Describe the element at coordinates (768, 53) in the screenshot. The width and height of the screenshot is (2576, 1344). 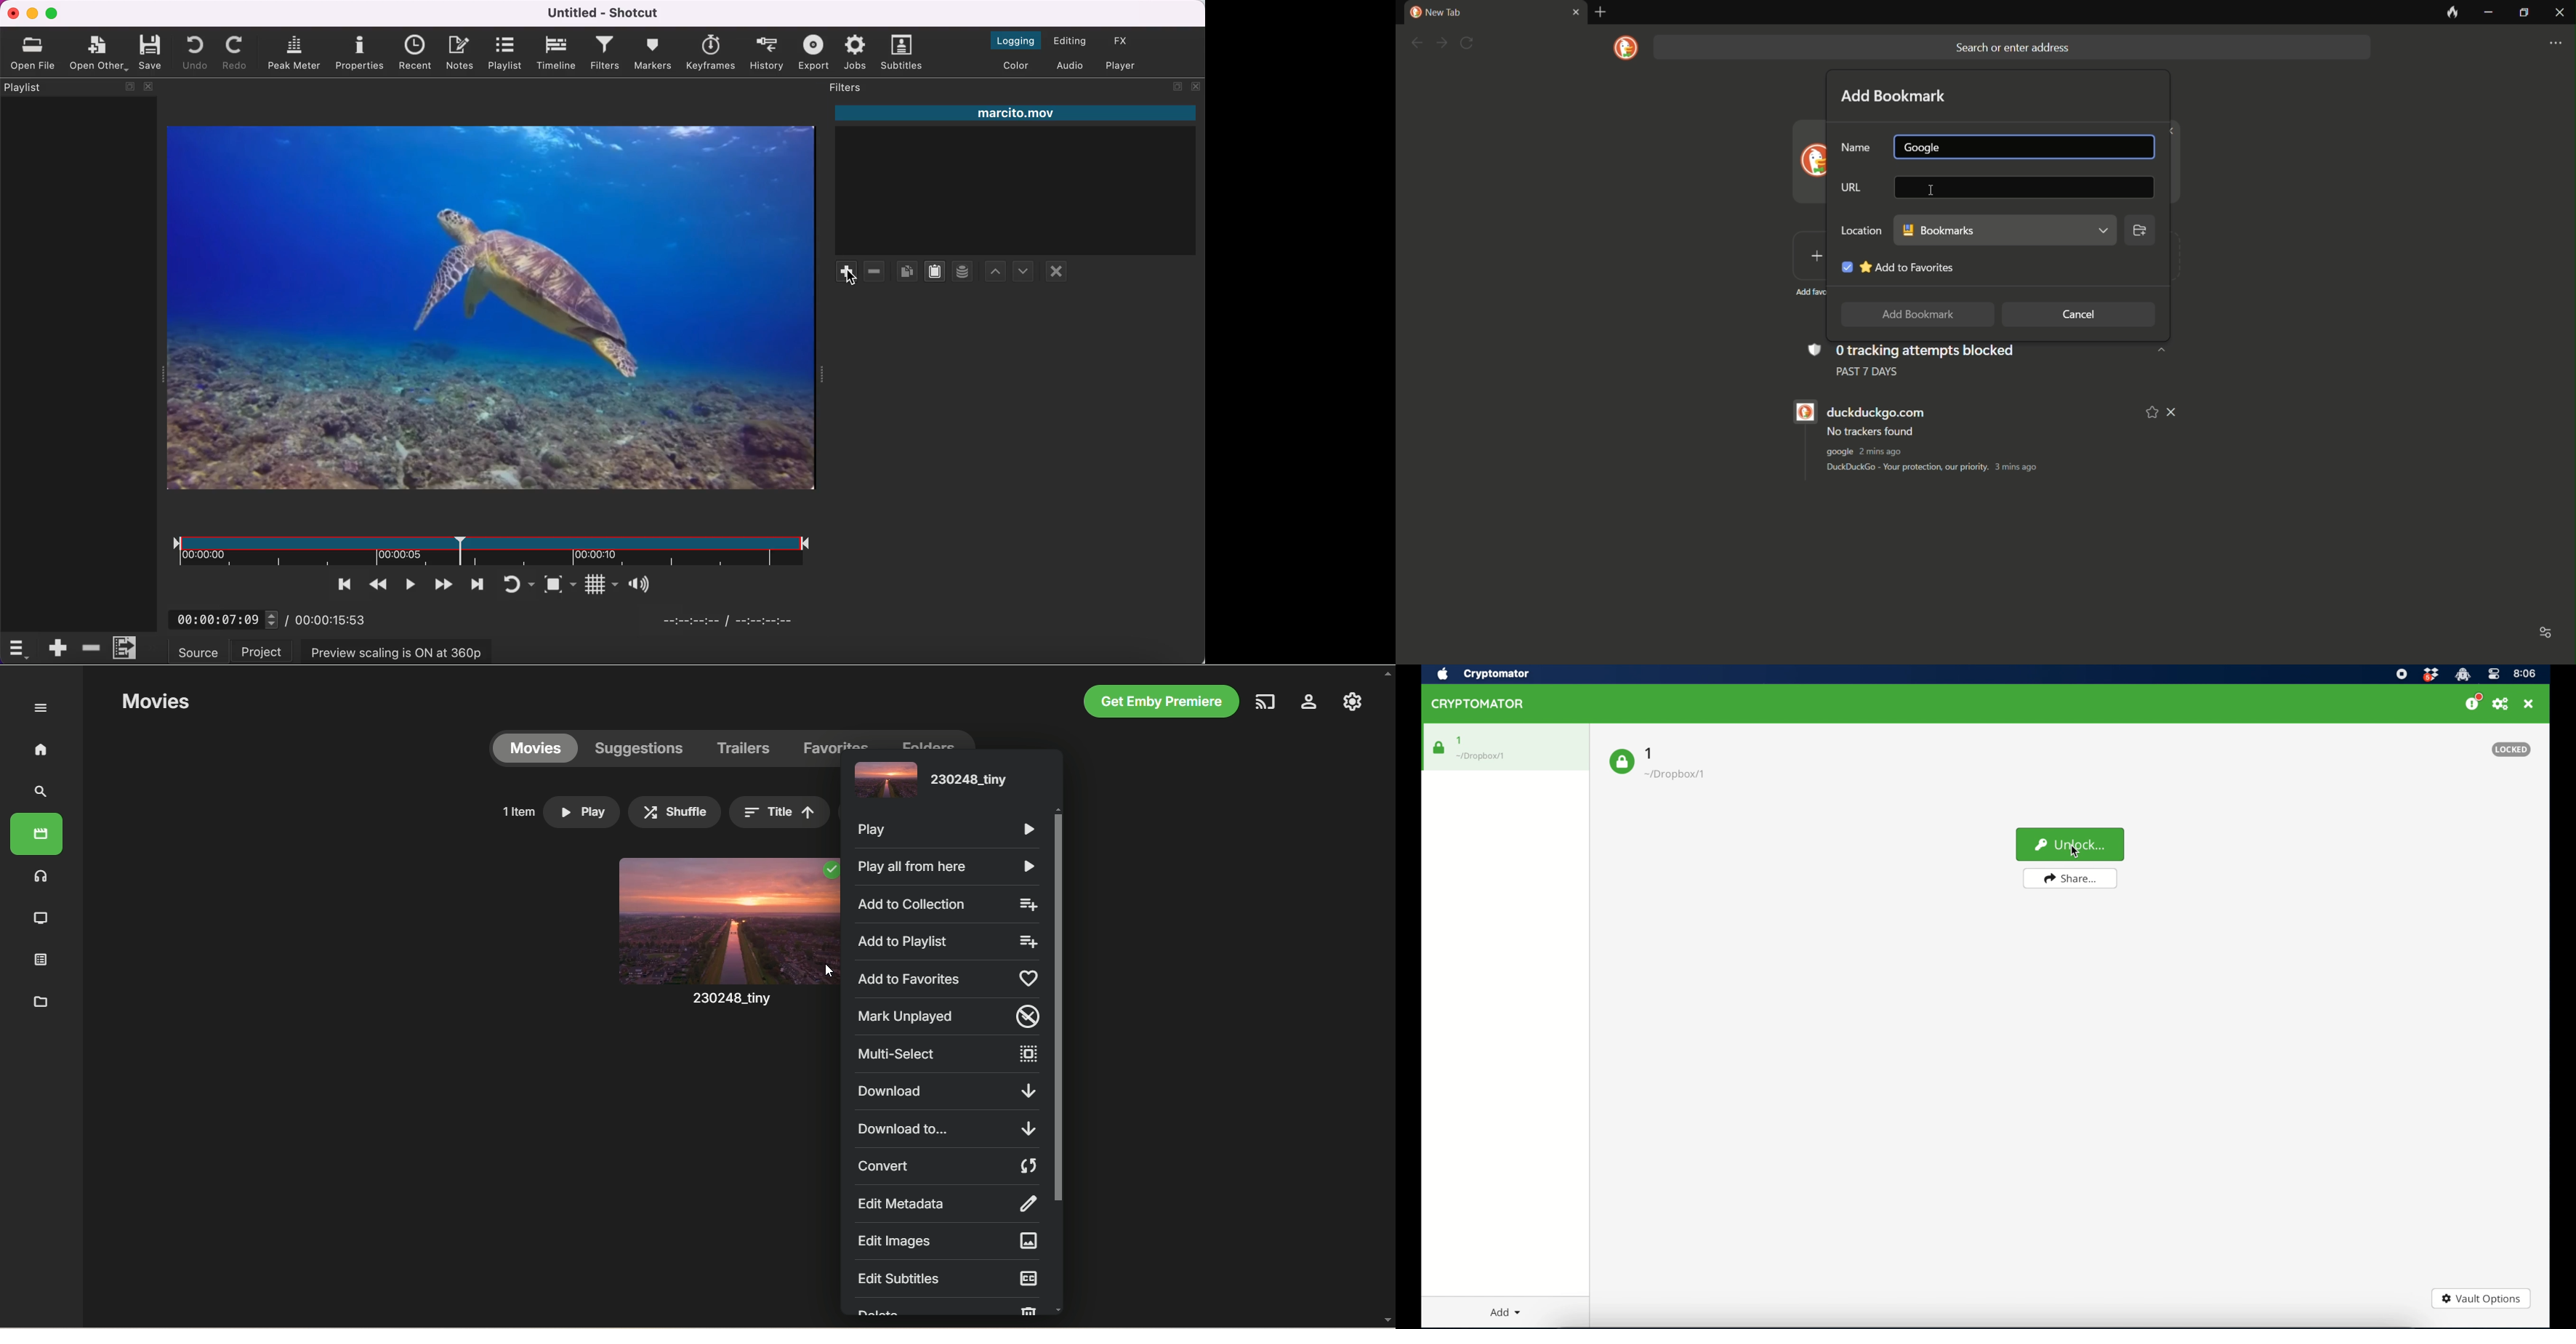
I see `history` at that location.